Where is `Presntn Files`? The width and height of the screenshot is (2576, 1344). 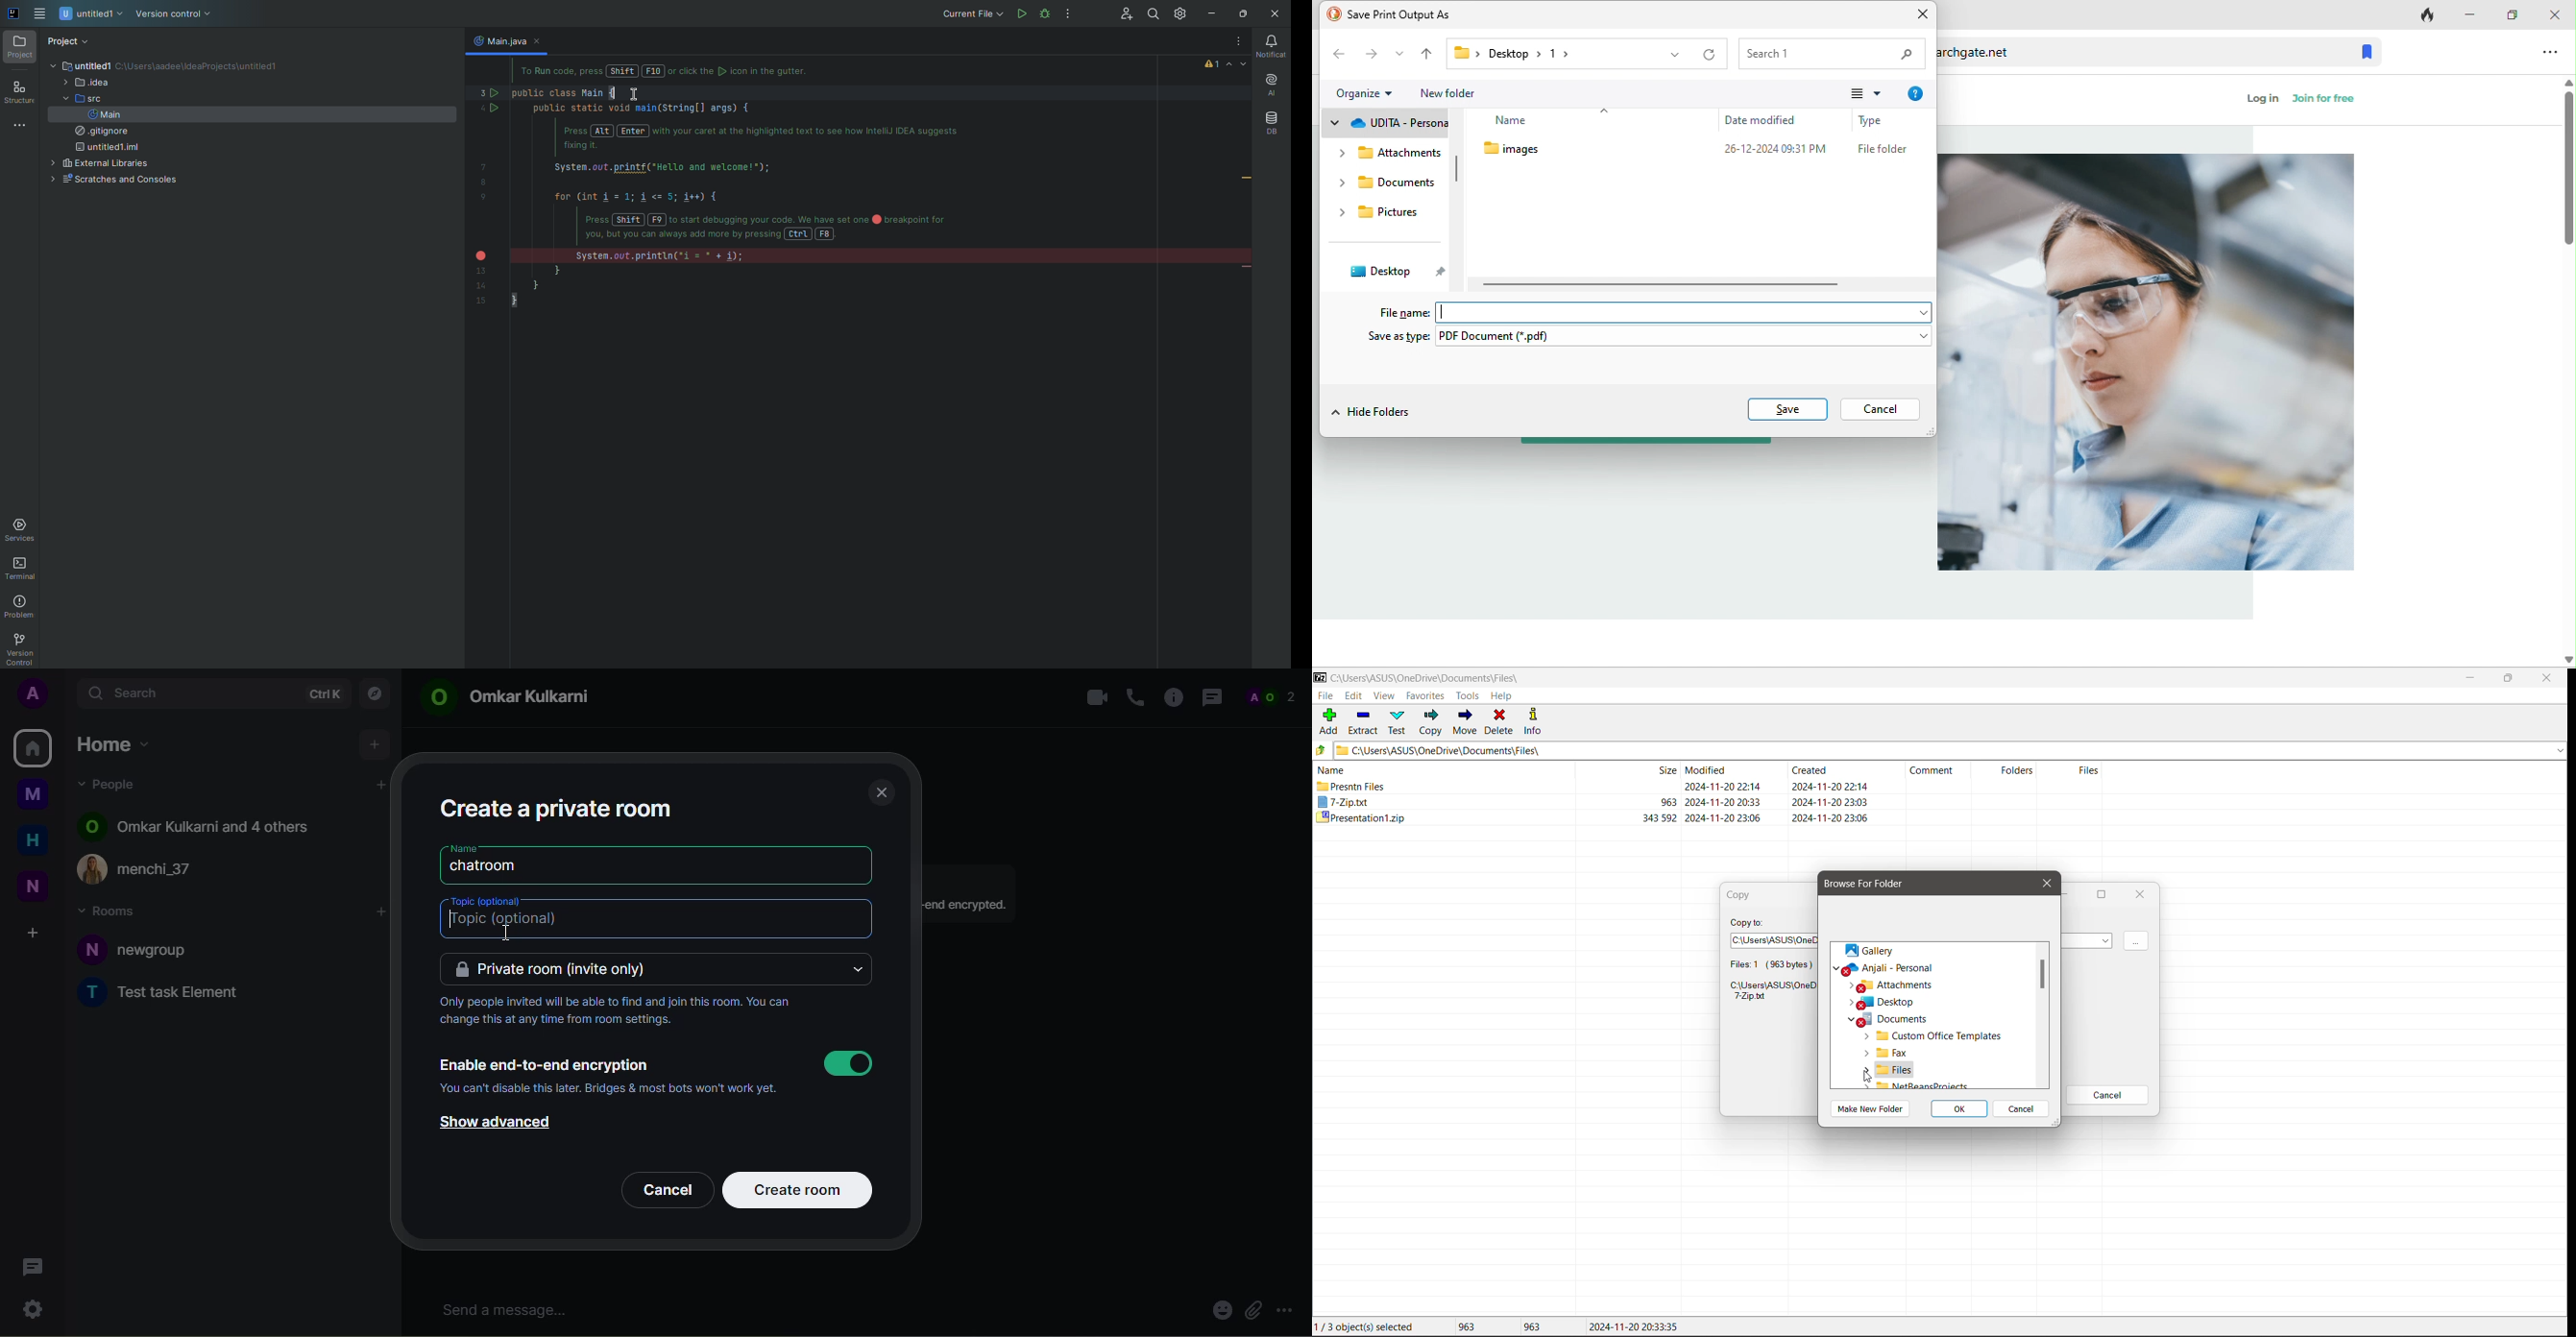 Presntn Files is located at coordinates (1352, 786).